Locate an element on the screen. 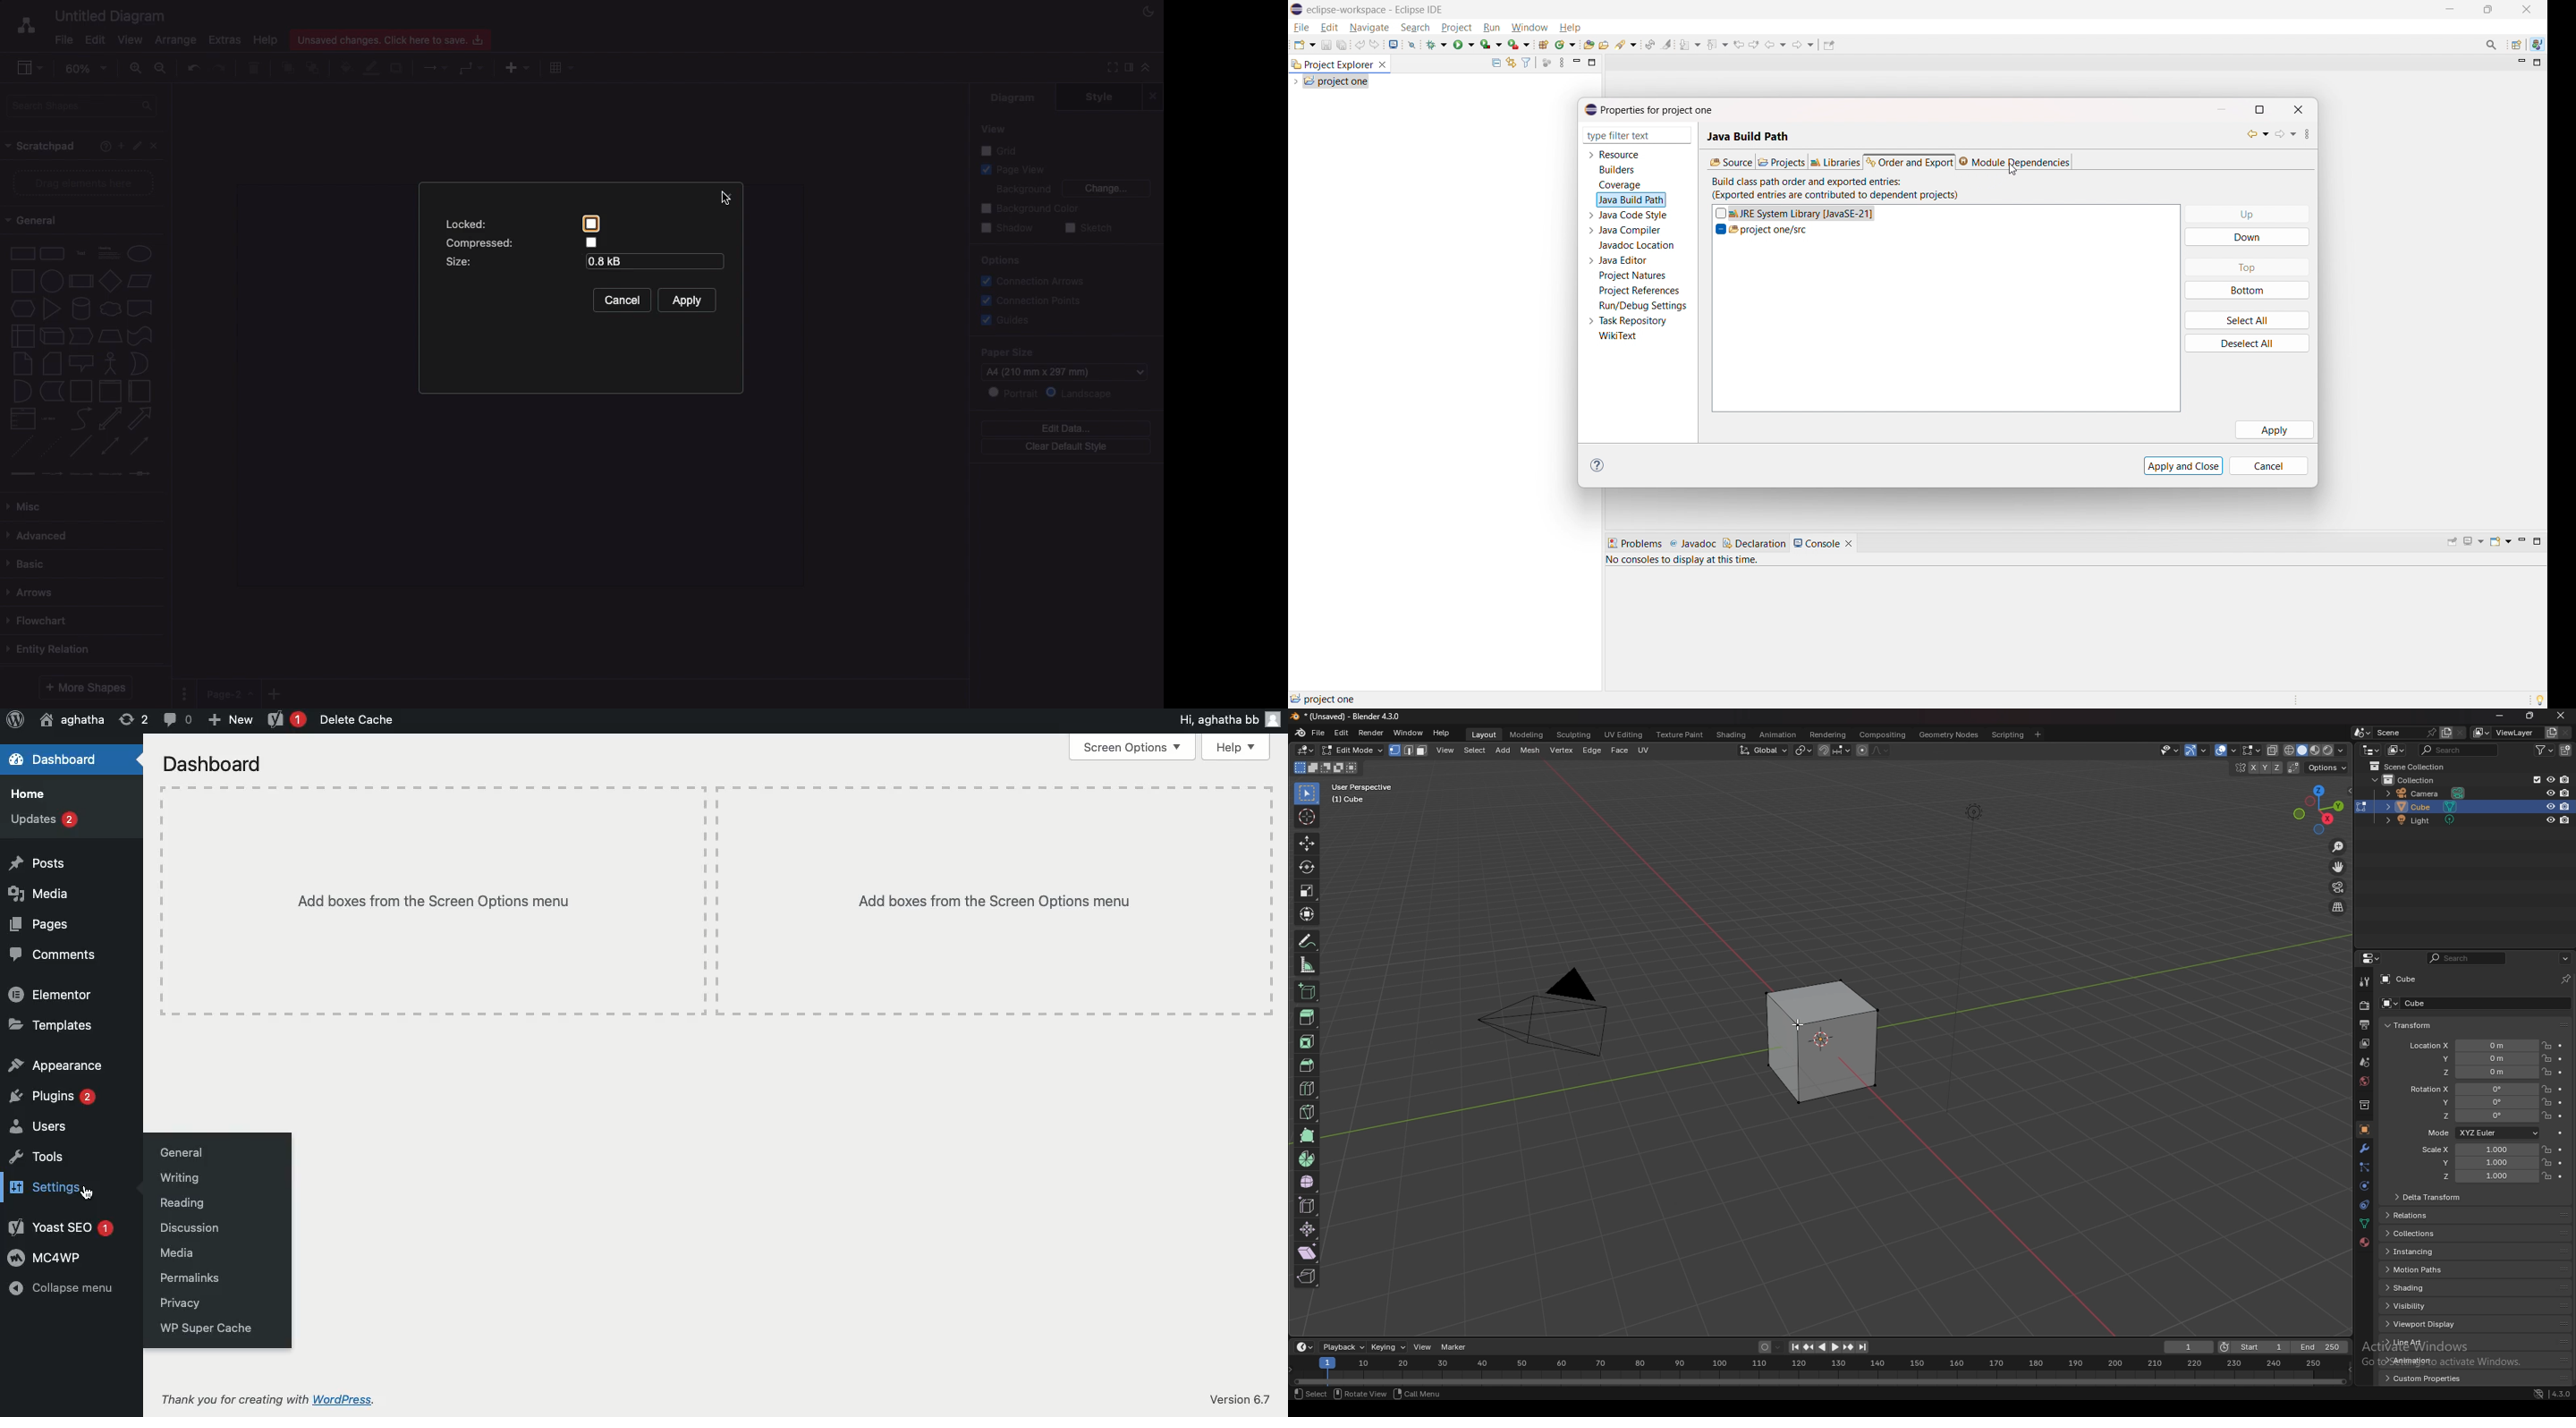 This screenshot has width=2576, height=1428. Collapse menu is located at coordinates (60, 1288).